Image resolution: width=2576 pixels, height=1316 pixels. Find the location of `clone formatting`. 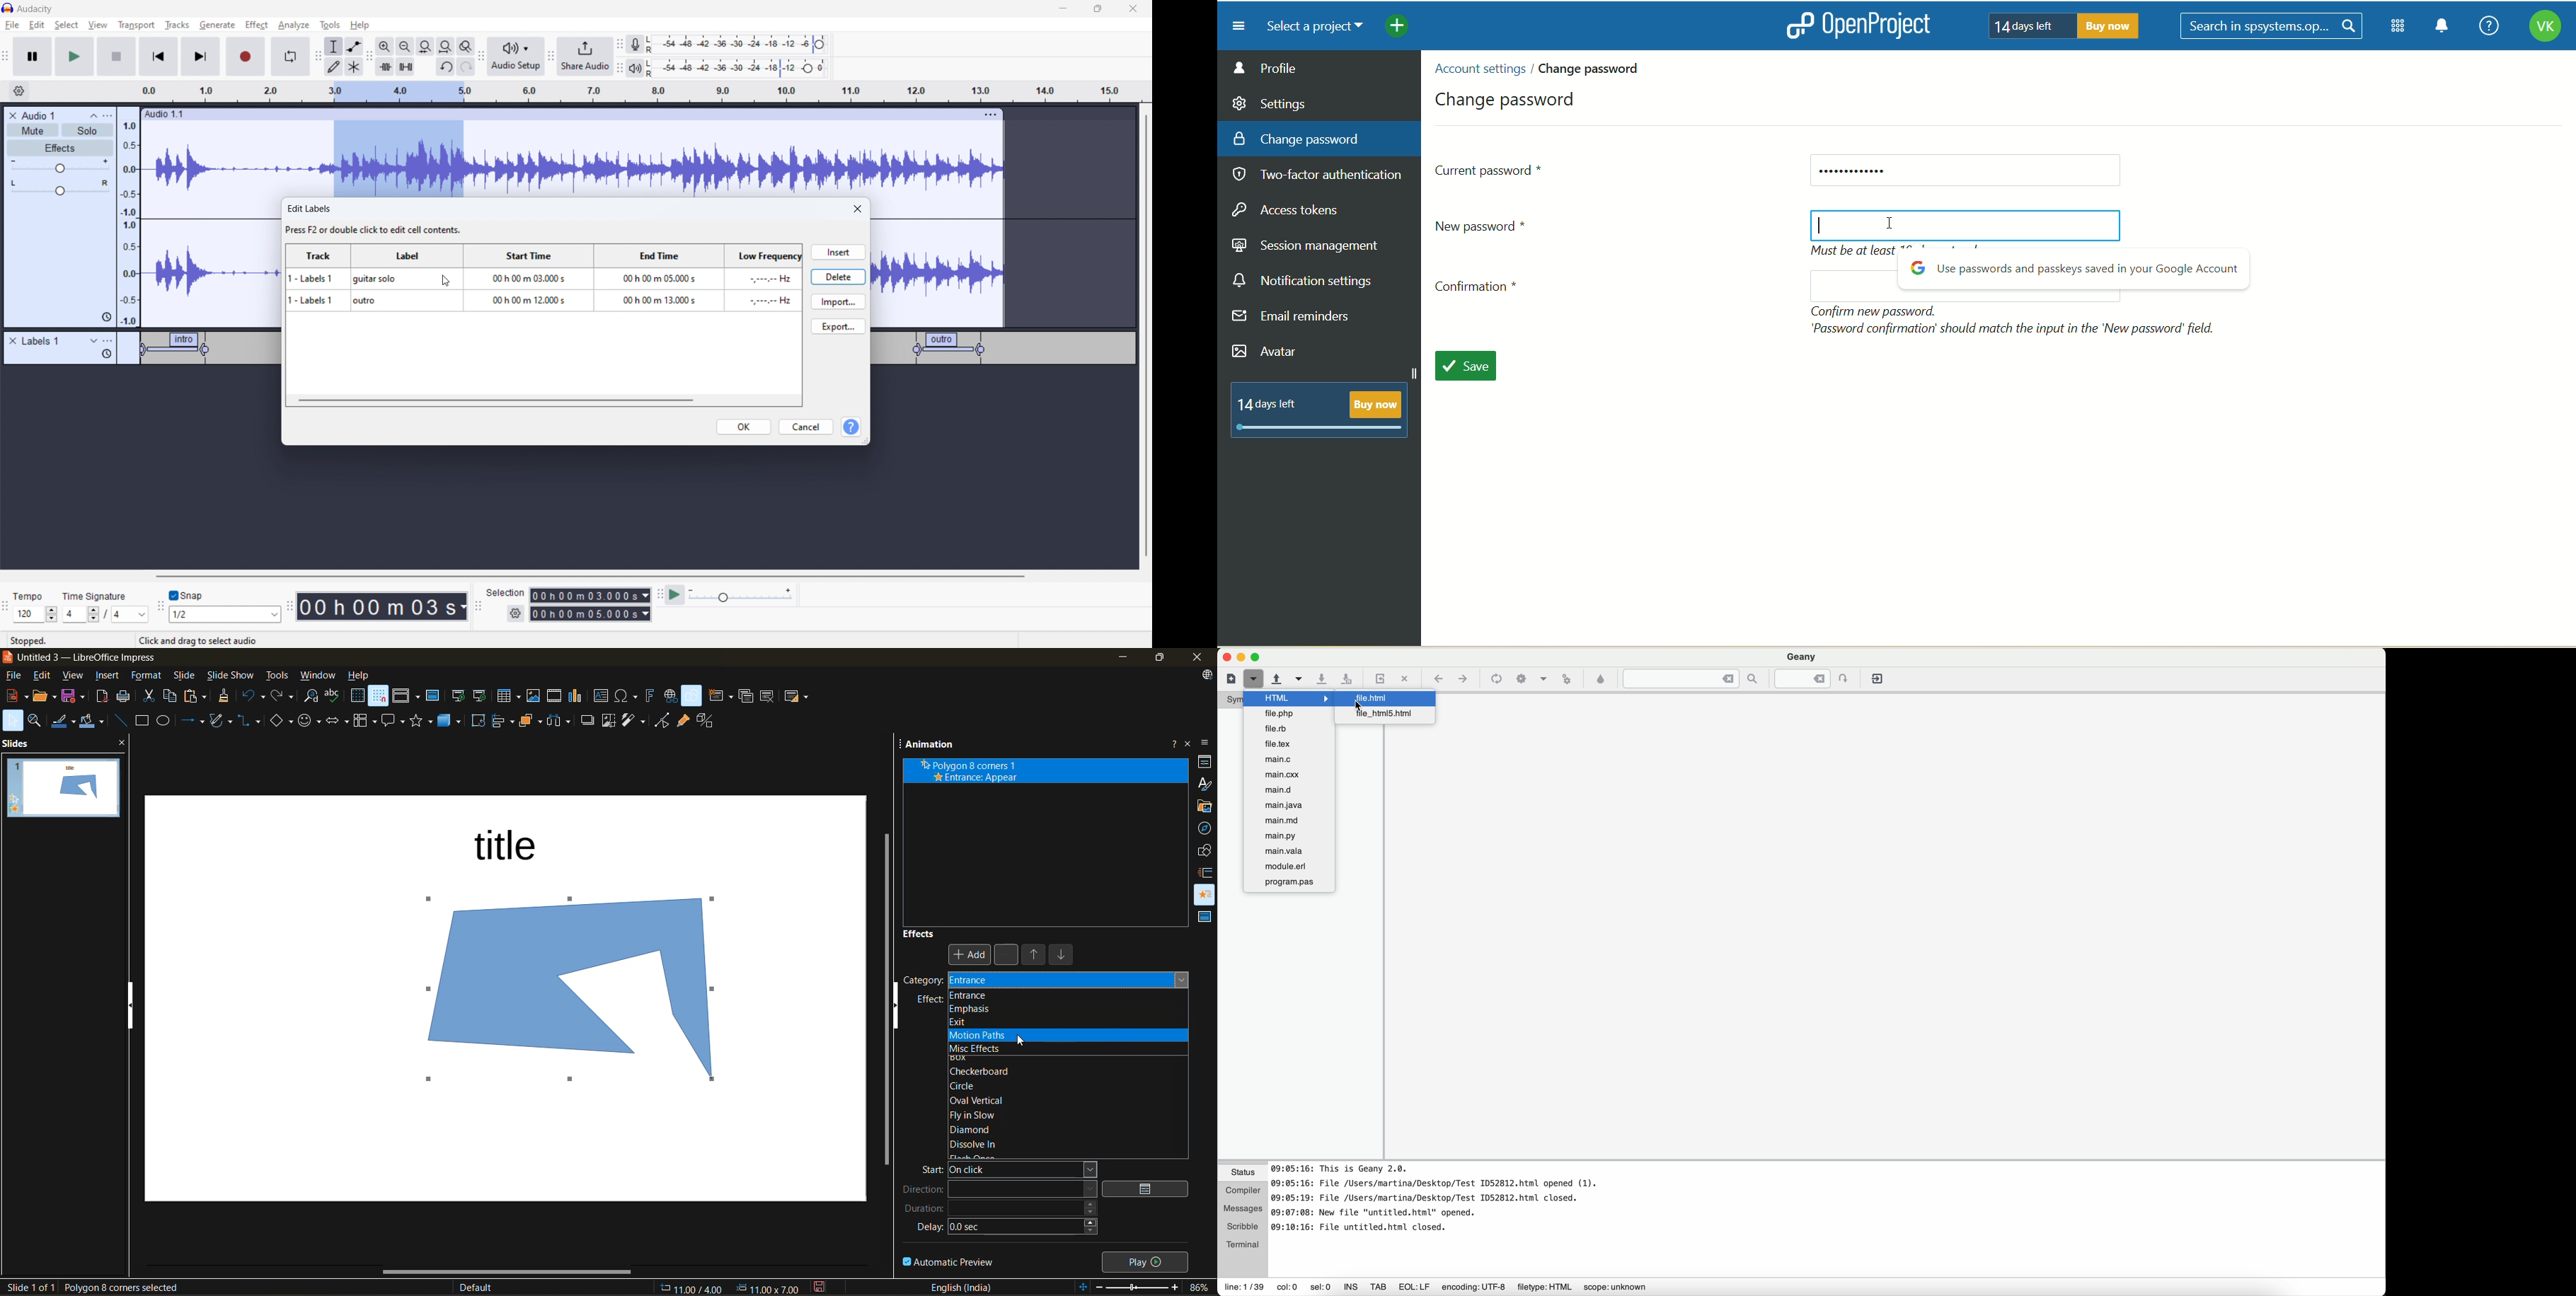

clone formatting is located at coordinates (225, 697).